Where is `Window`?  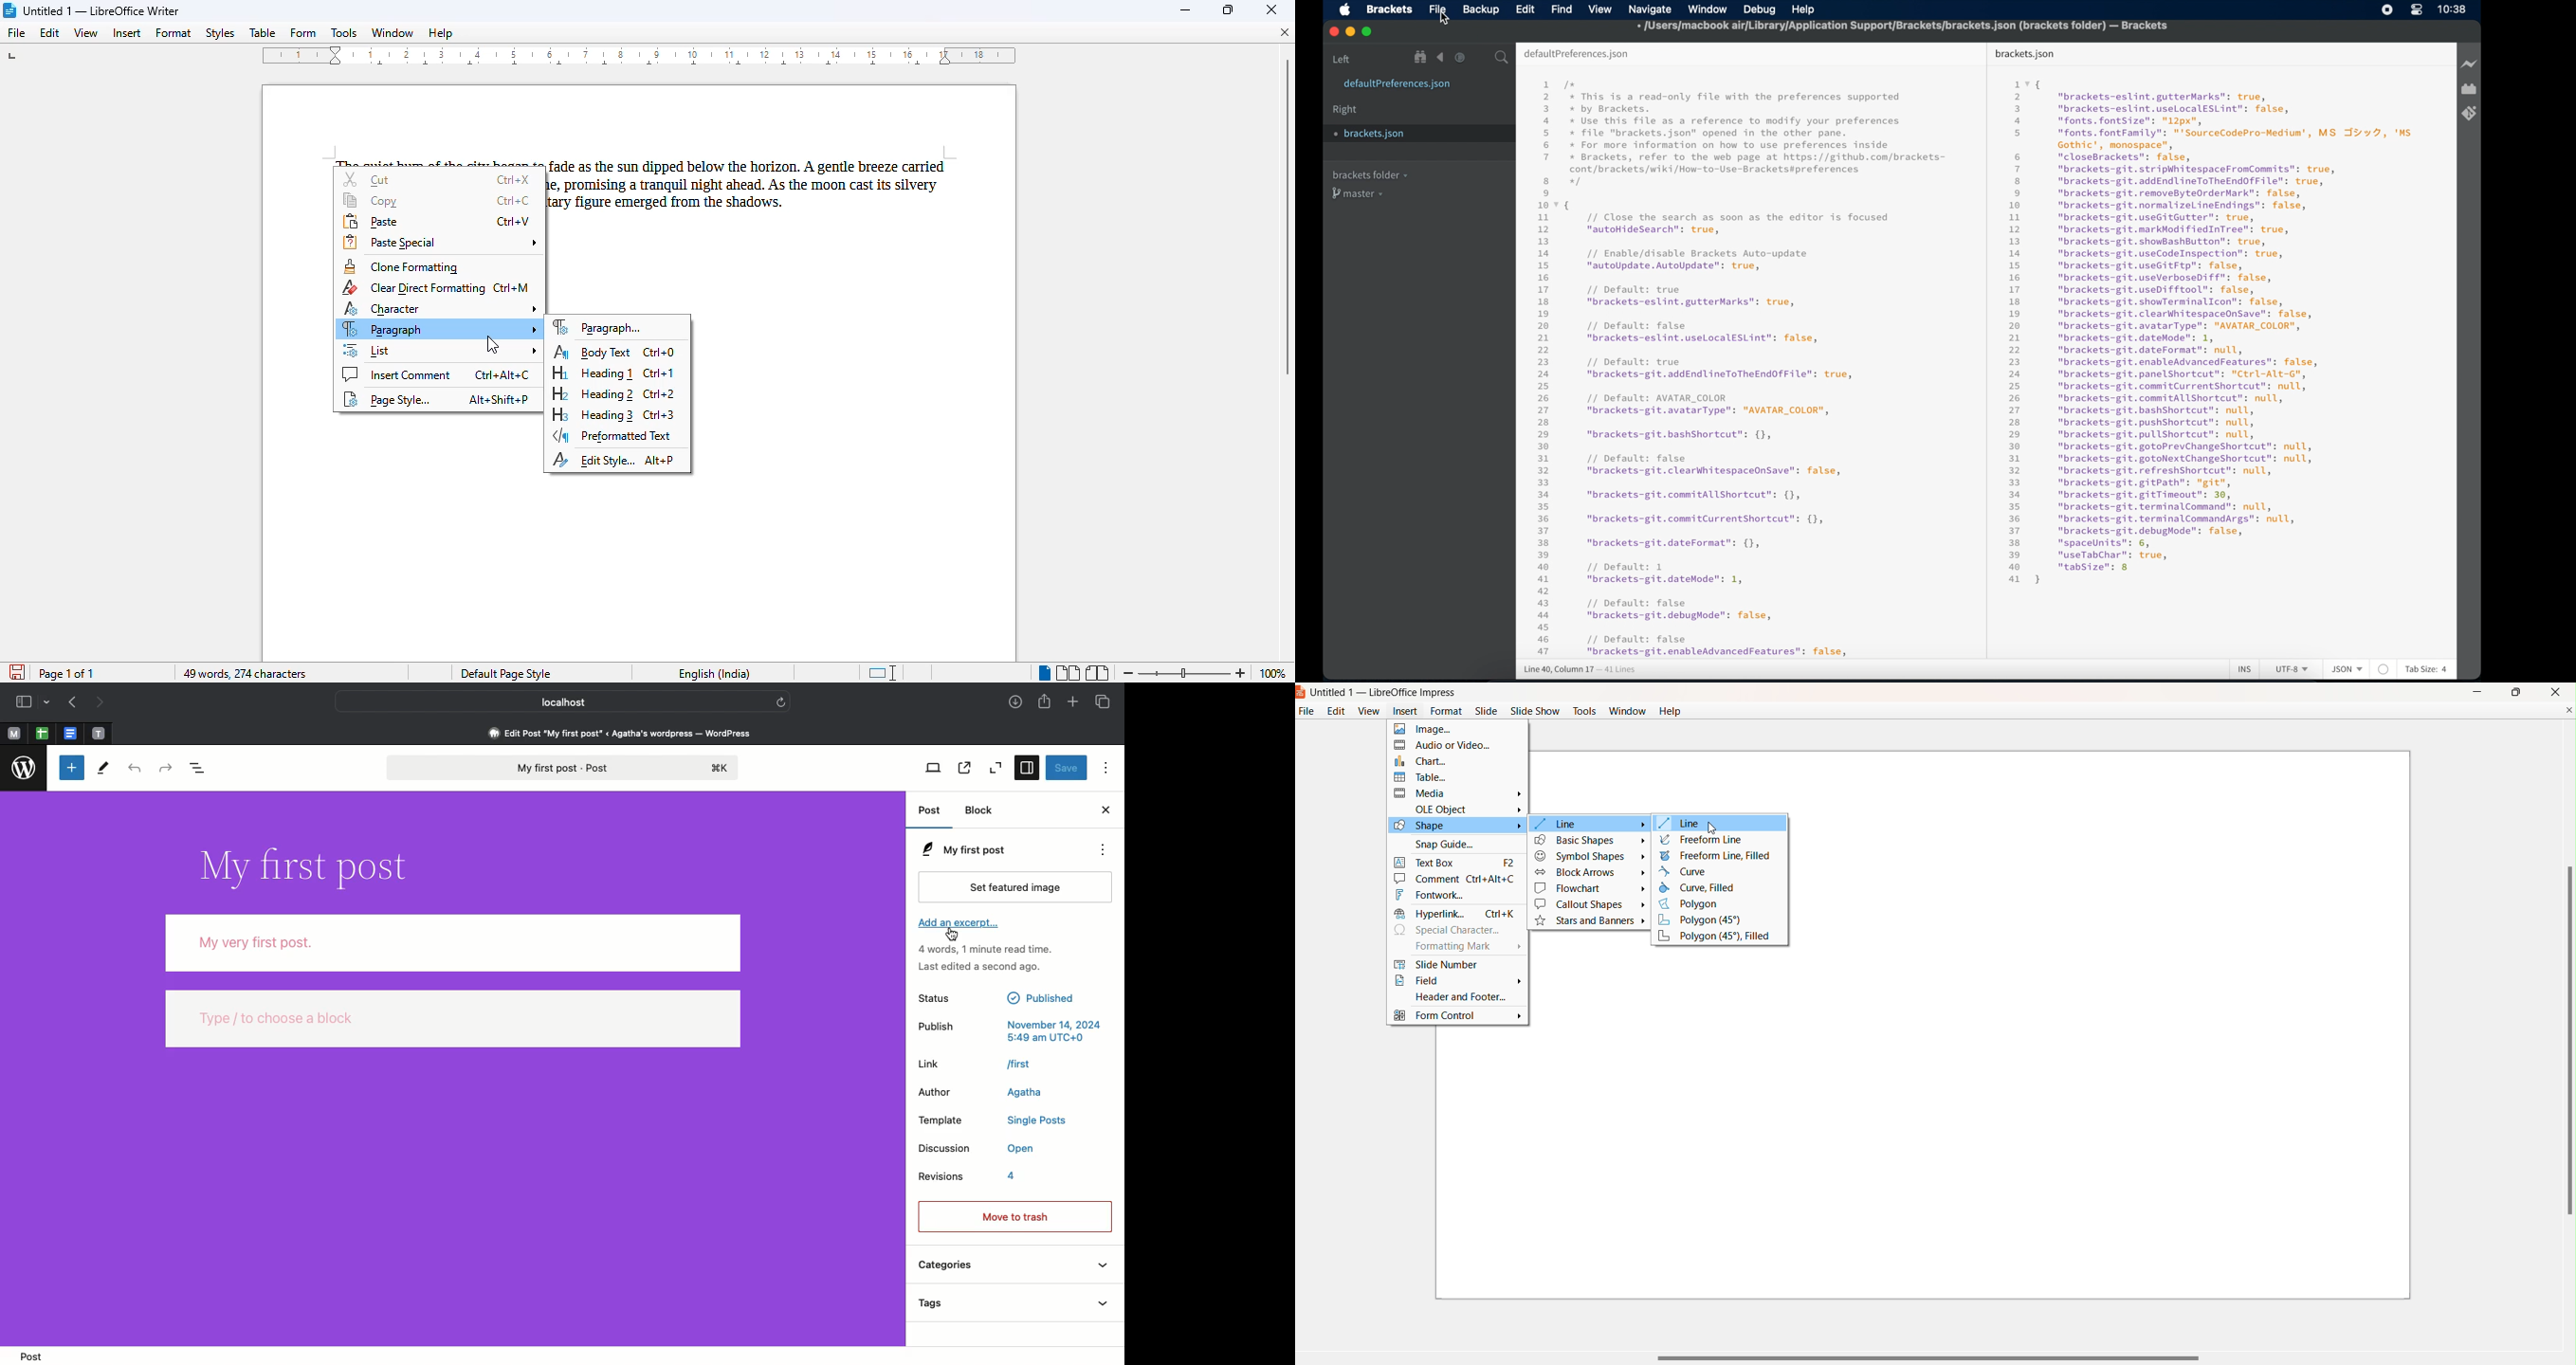
Window is located at coordinates (1627, 713).